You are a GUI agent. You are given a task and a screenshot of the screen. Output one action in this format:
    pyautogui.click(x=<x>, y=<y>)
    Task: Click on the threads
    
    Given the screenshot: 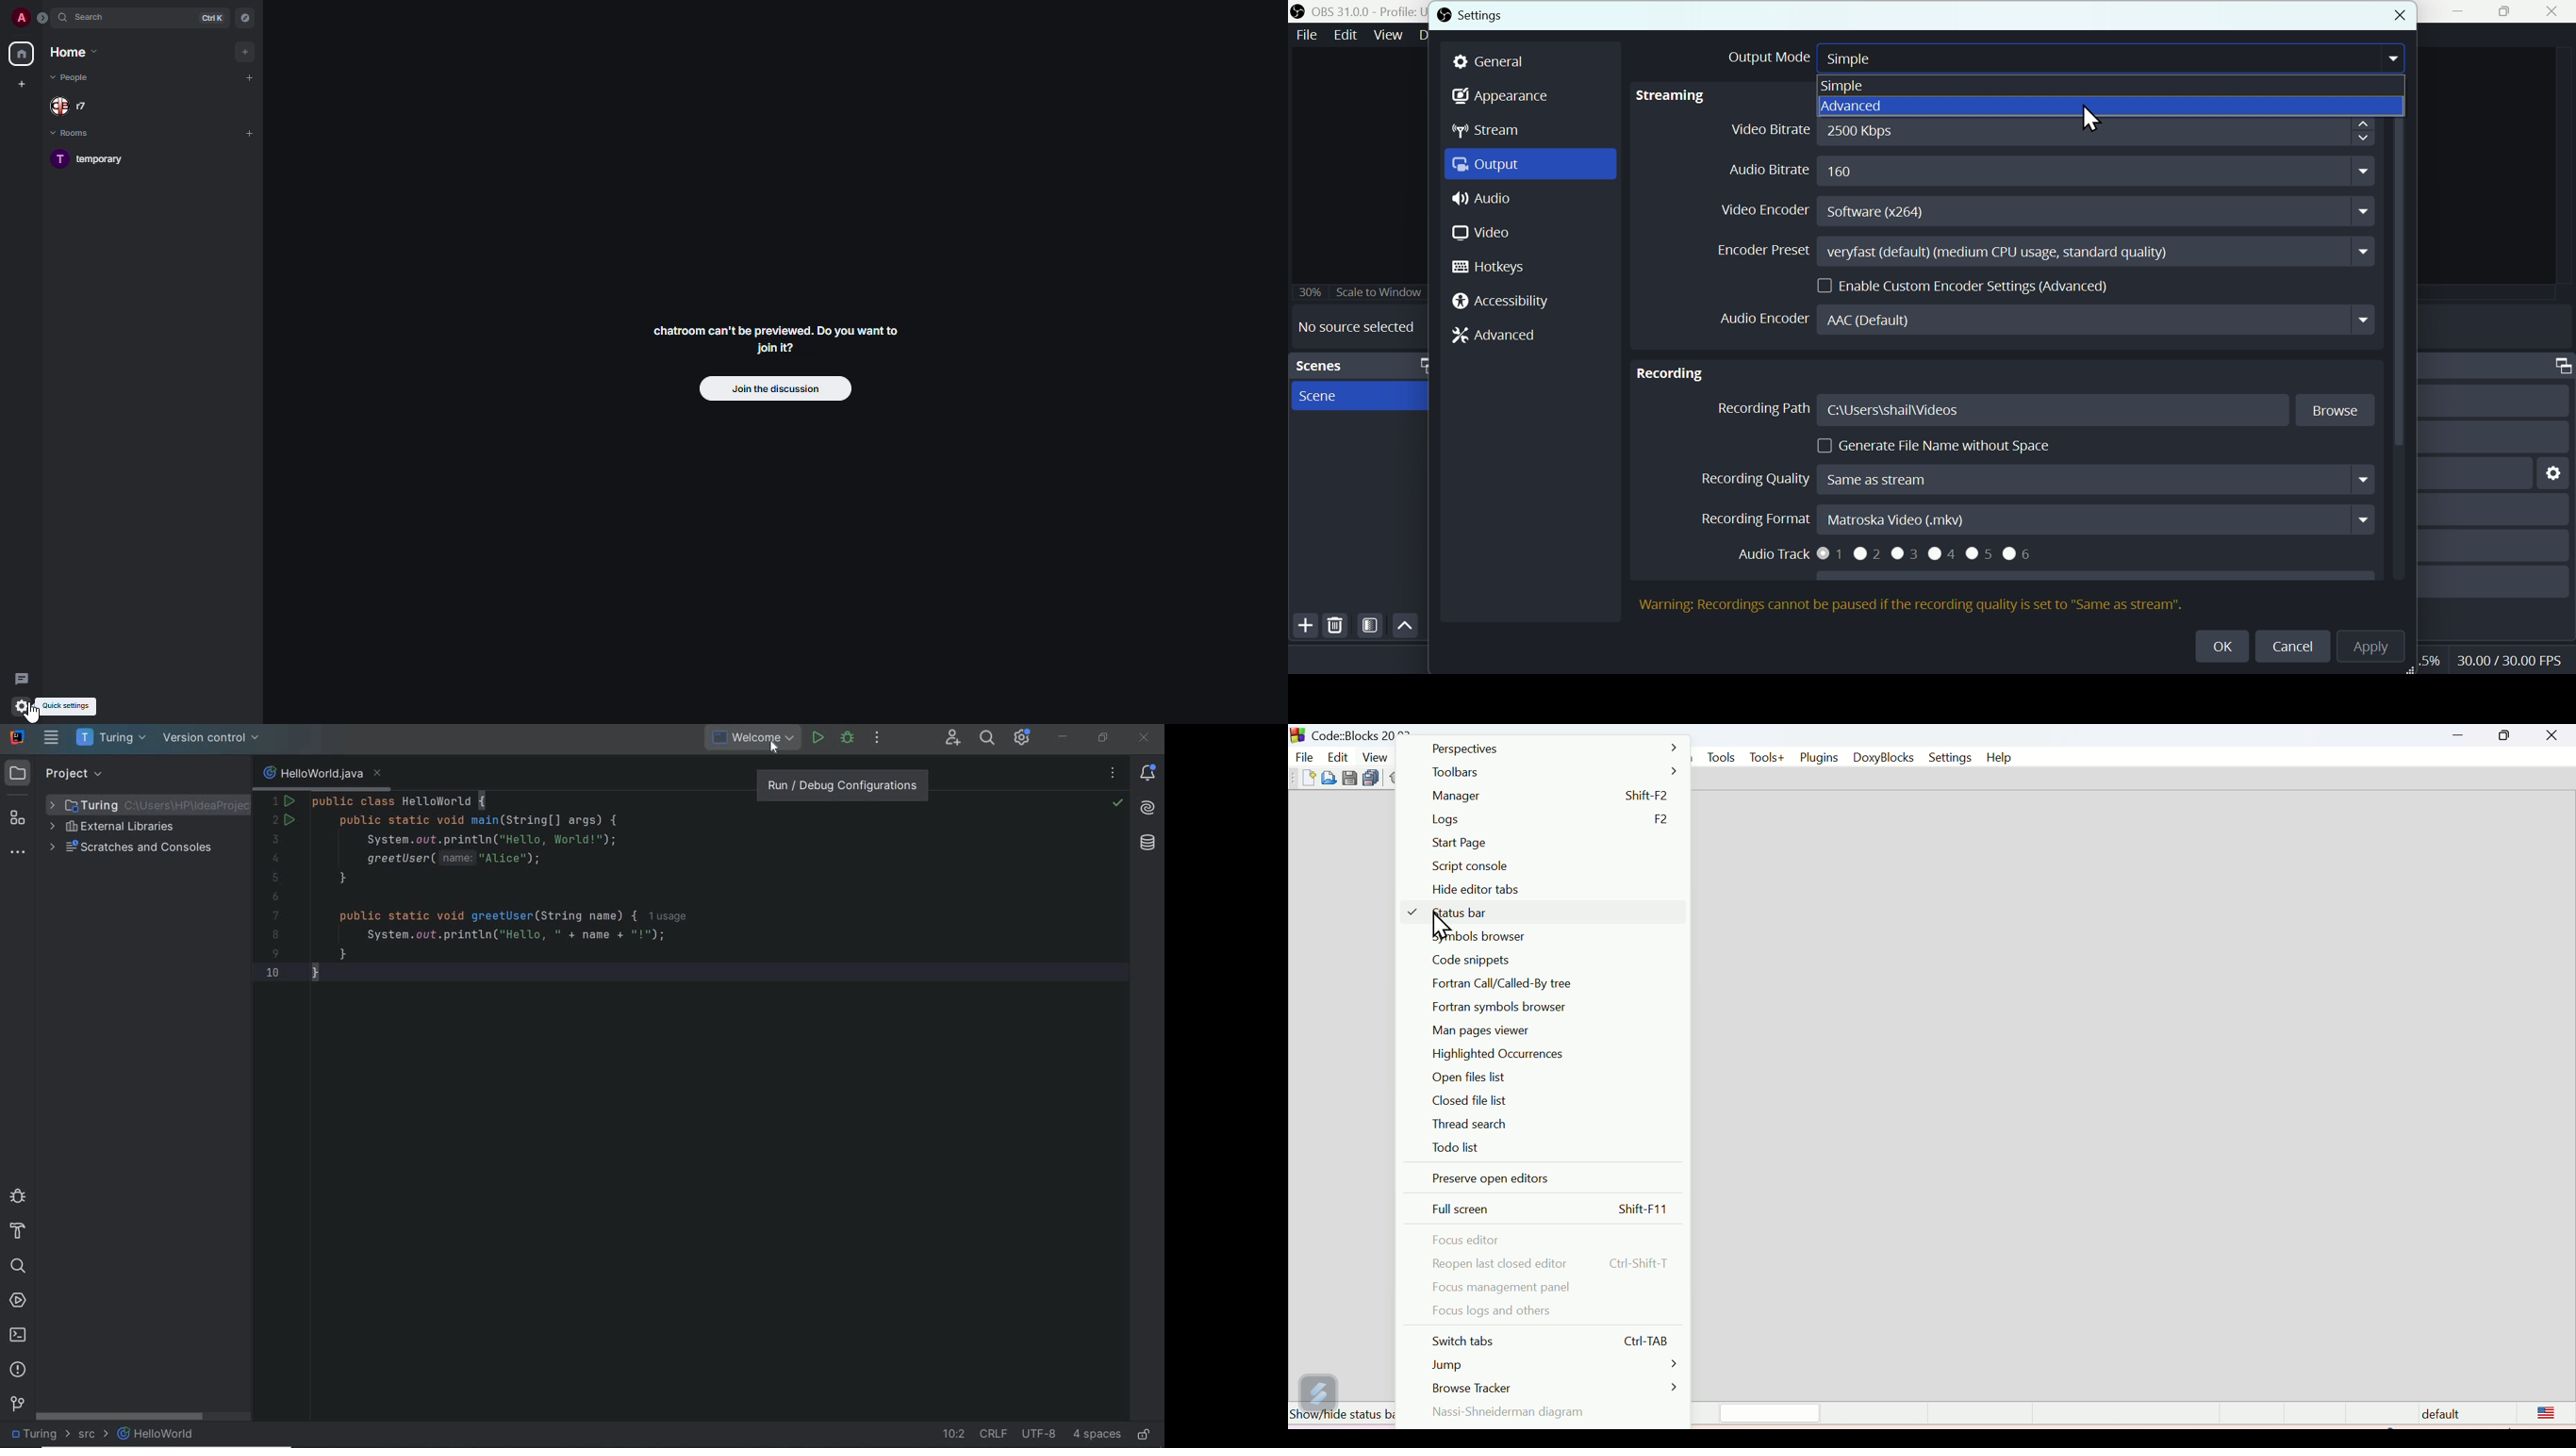 What is the action you would take?
    pyautogui.click(x=23, y=677)
    